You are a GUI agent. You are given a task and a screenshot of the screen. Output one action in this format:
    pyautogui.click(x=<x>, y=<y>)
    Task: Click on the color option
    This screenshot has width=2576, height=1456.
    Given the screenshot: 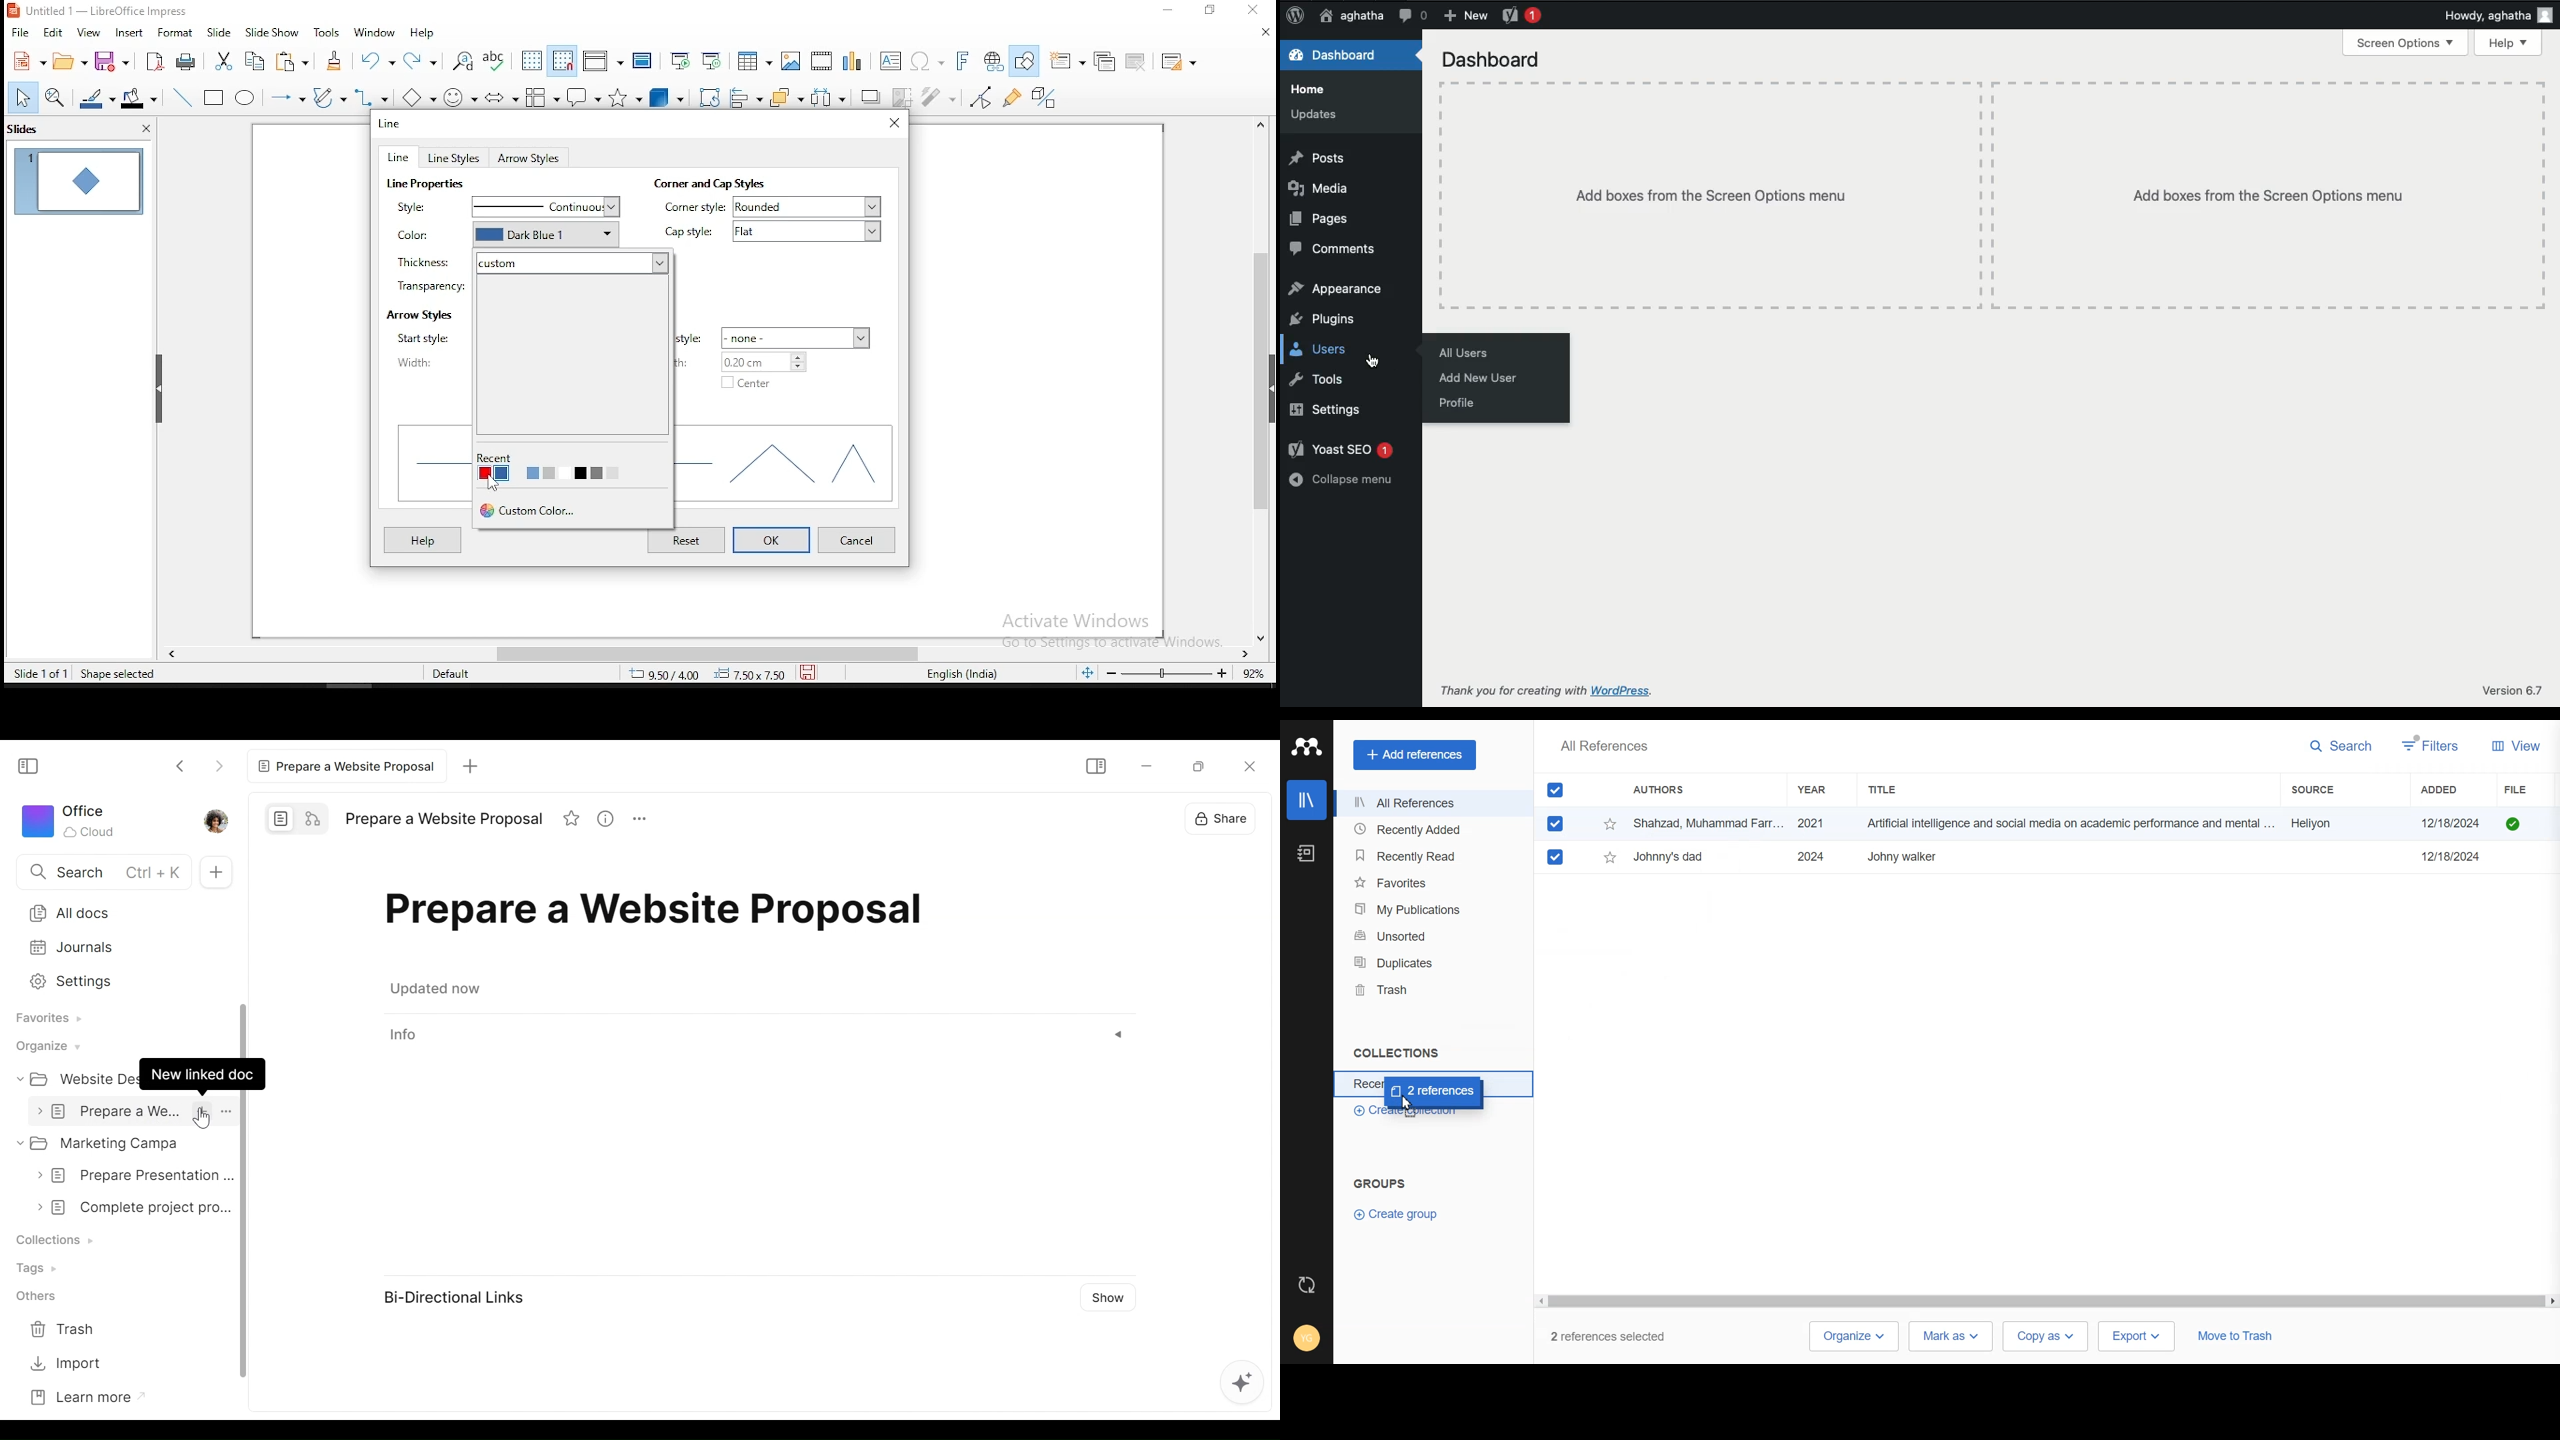 What is the action you would take?
    pyautogui.click(x=548, y=472)
    